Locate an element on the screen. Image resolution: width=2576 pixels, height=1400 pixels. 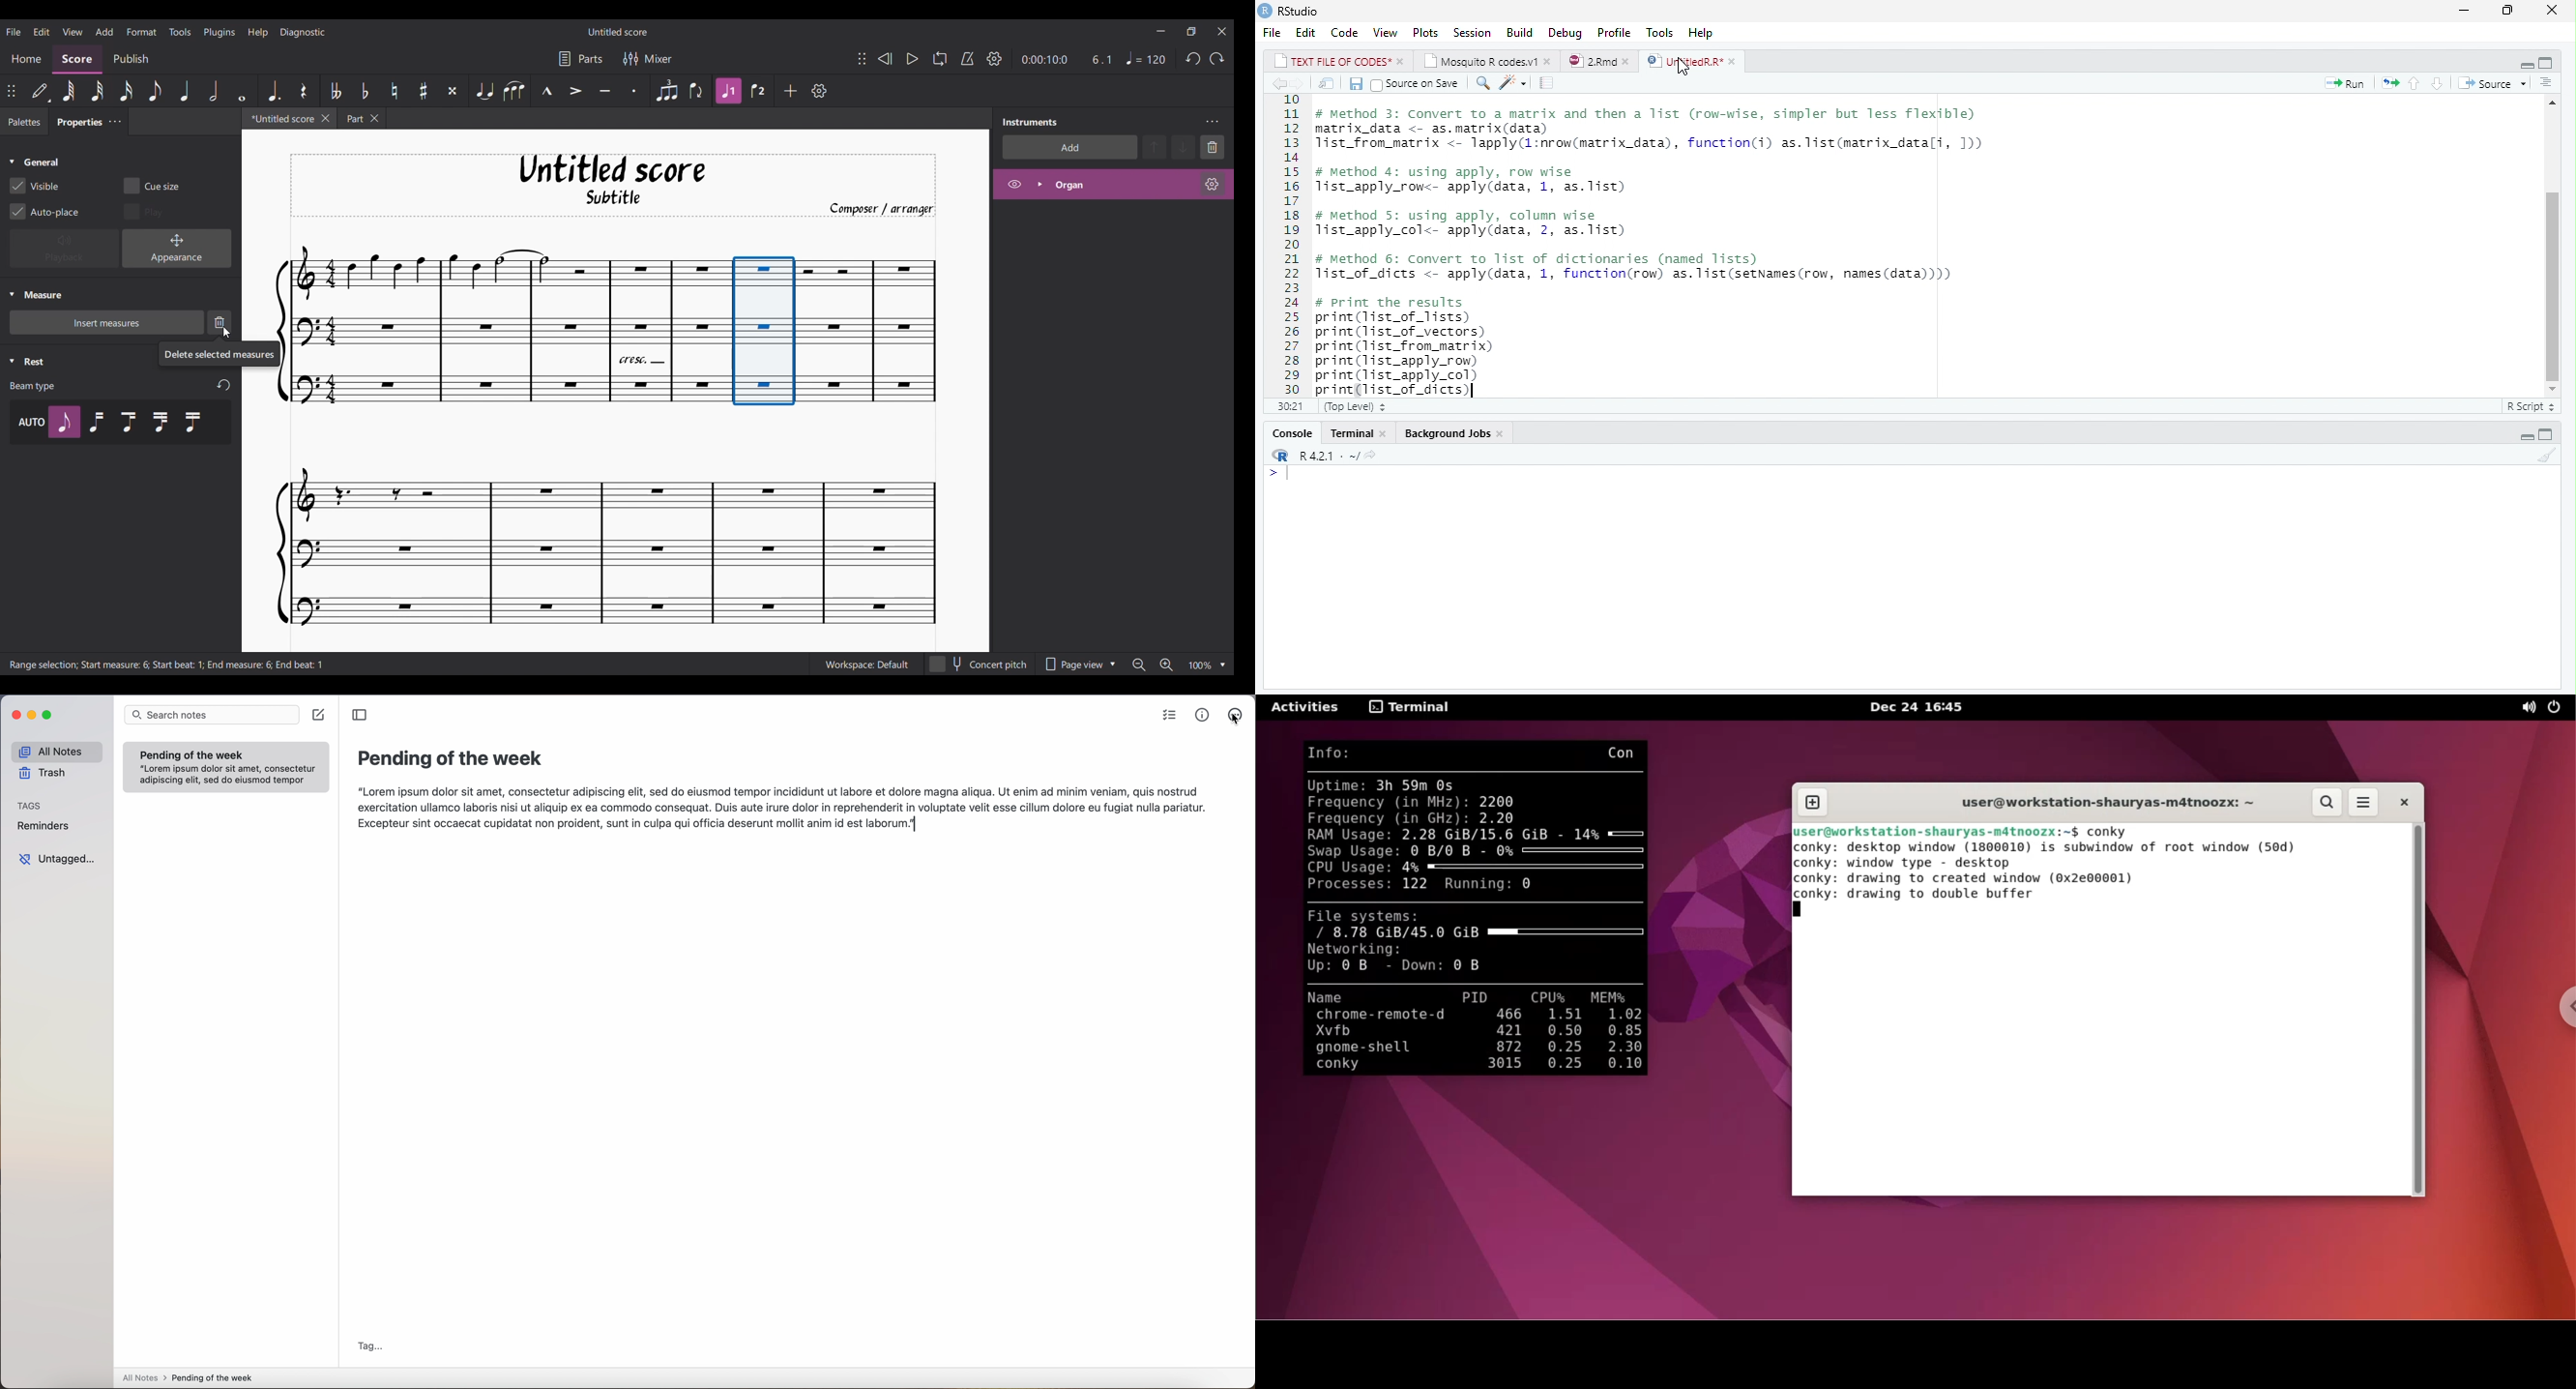
Add instrument is located at coordinates (1068, 149).